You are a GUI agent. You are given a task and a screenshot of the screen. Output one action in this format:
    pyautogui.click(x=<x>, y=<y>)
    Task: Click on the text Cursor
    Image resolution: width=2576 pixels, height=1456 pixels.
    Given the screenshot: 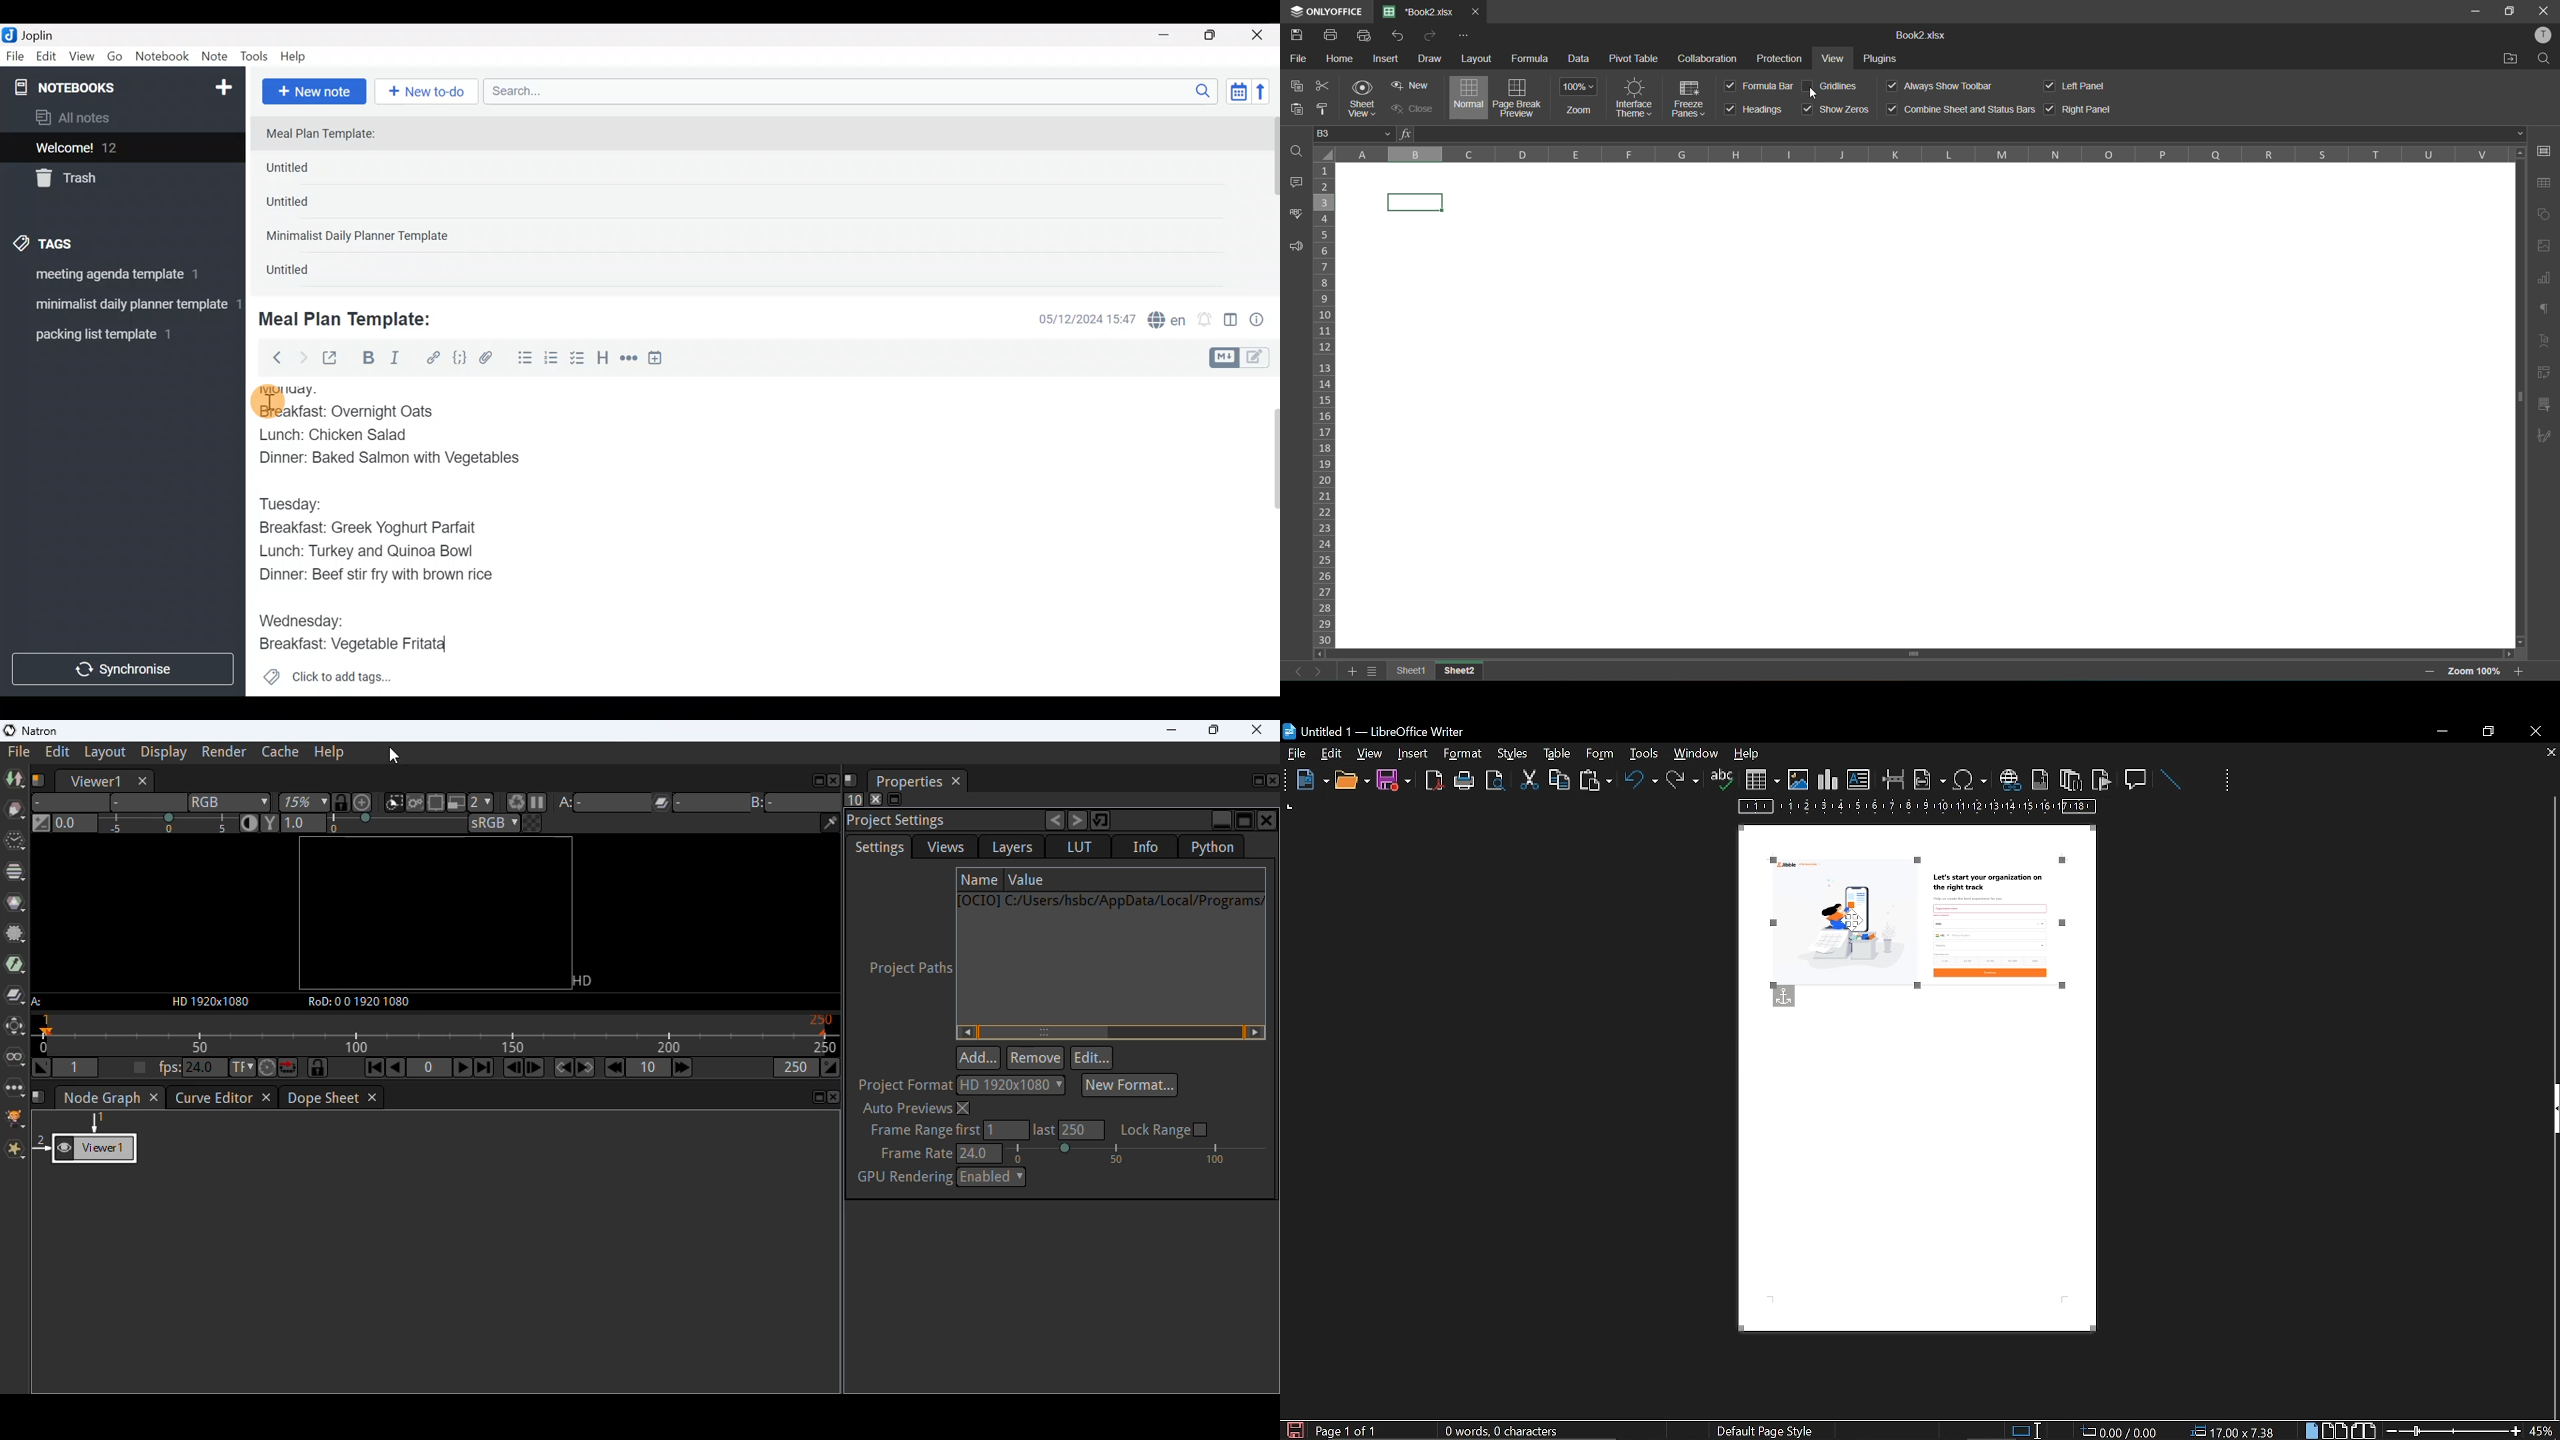 What is the action you would take?
    pyautogui.click(x=457, y=644)
    